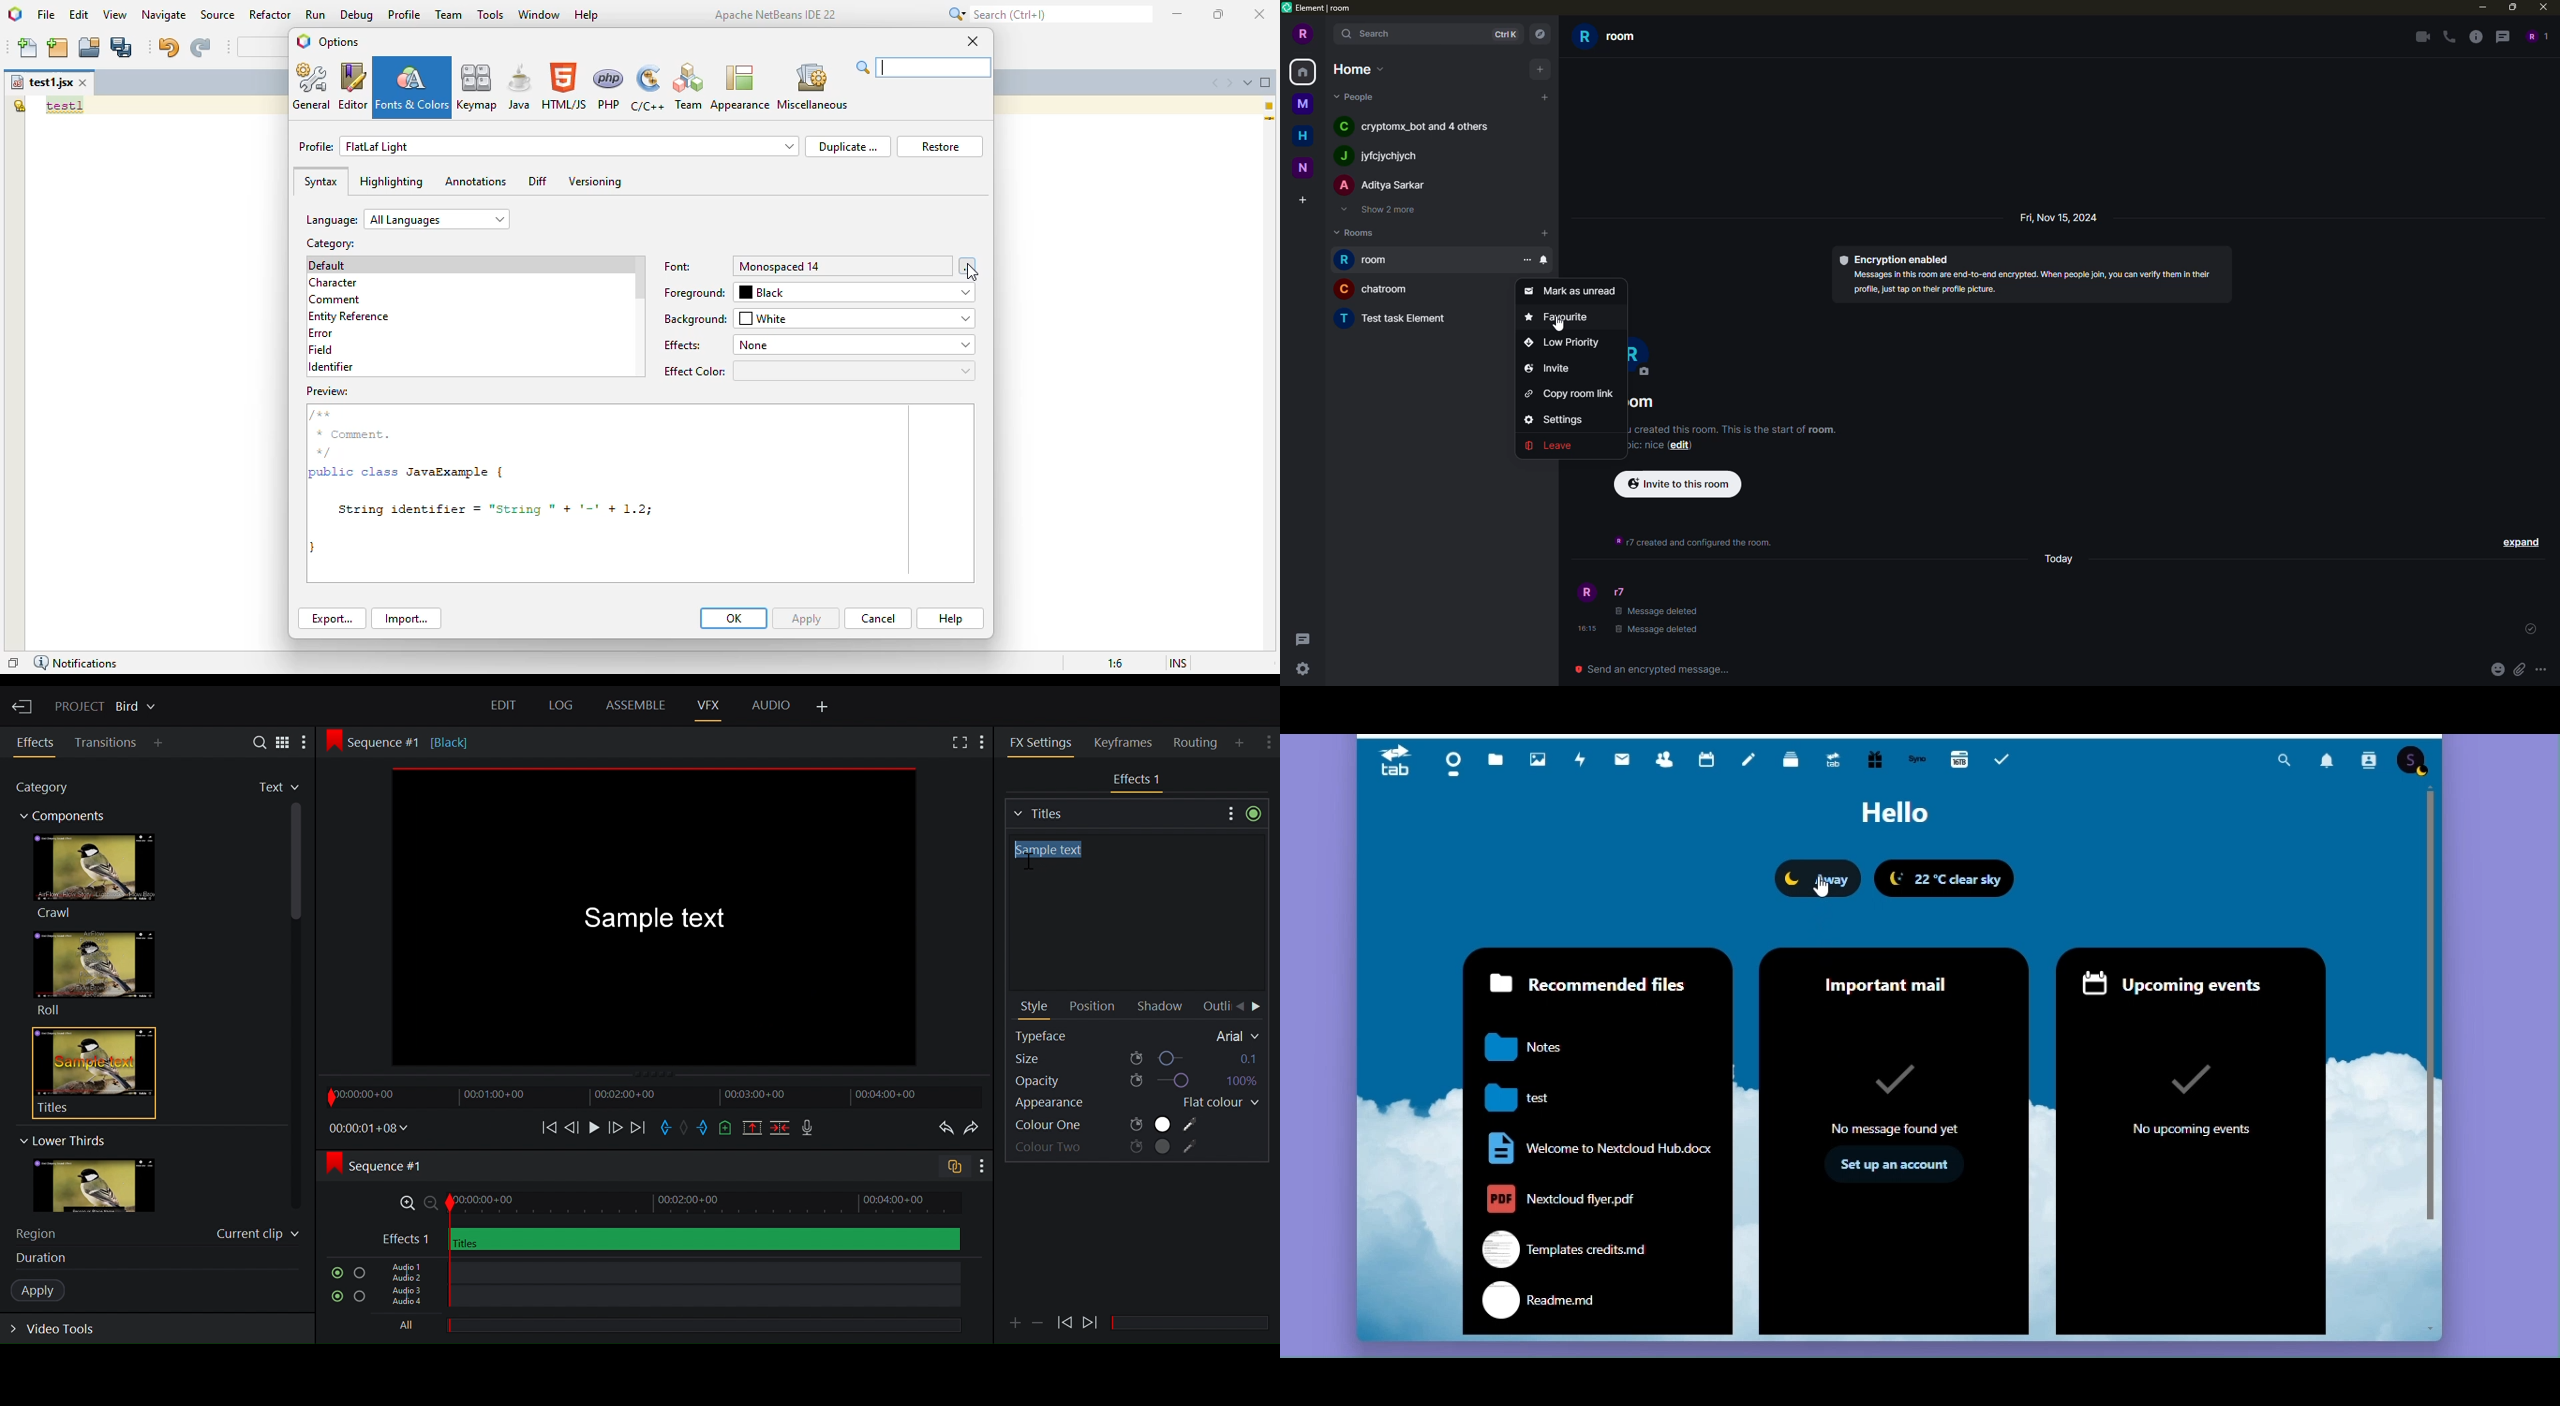 This screenshot has width=2576, height=1428. I want to click on Search, so click(254, 741).